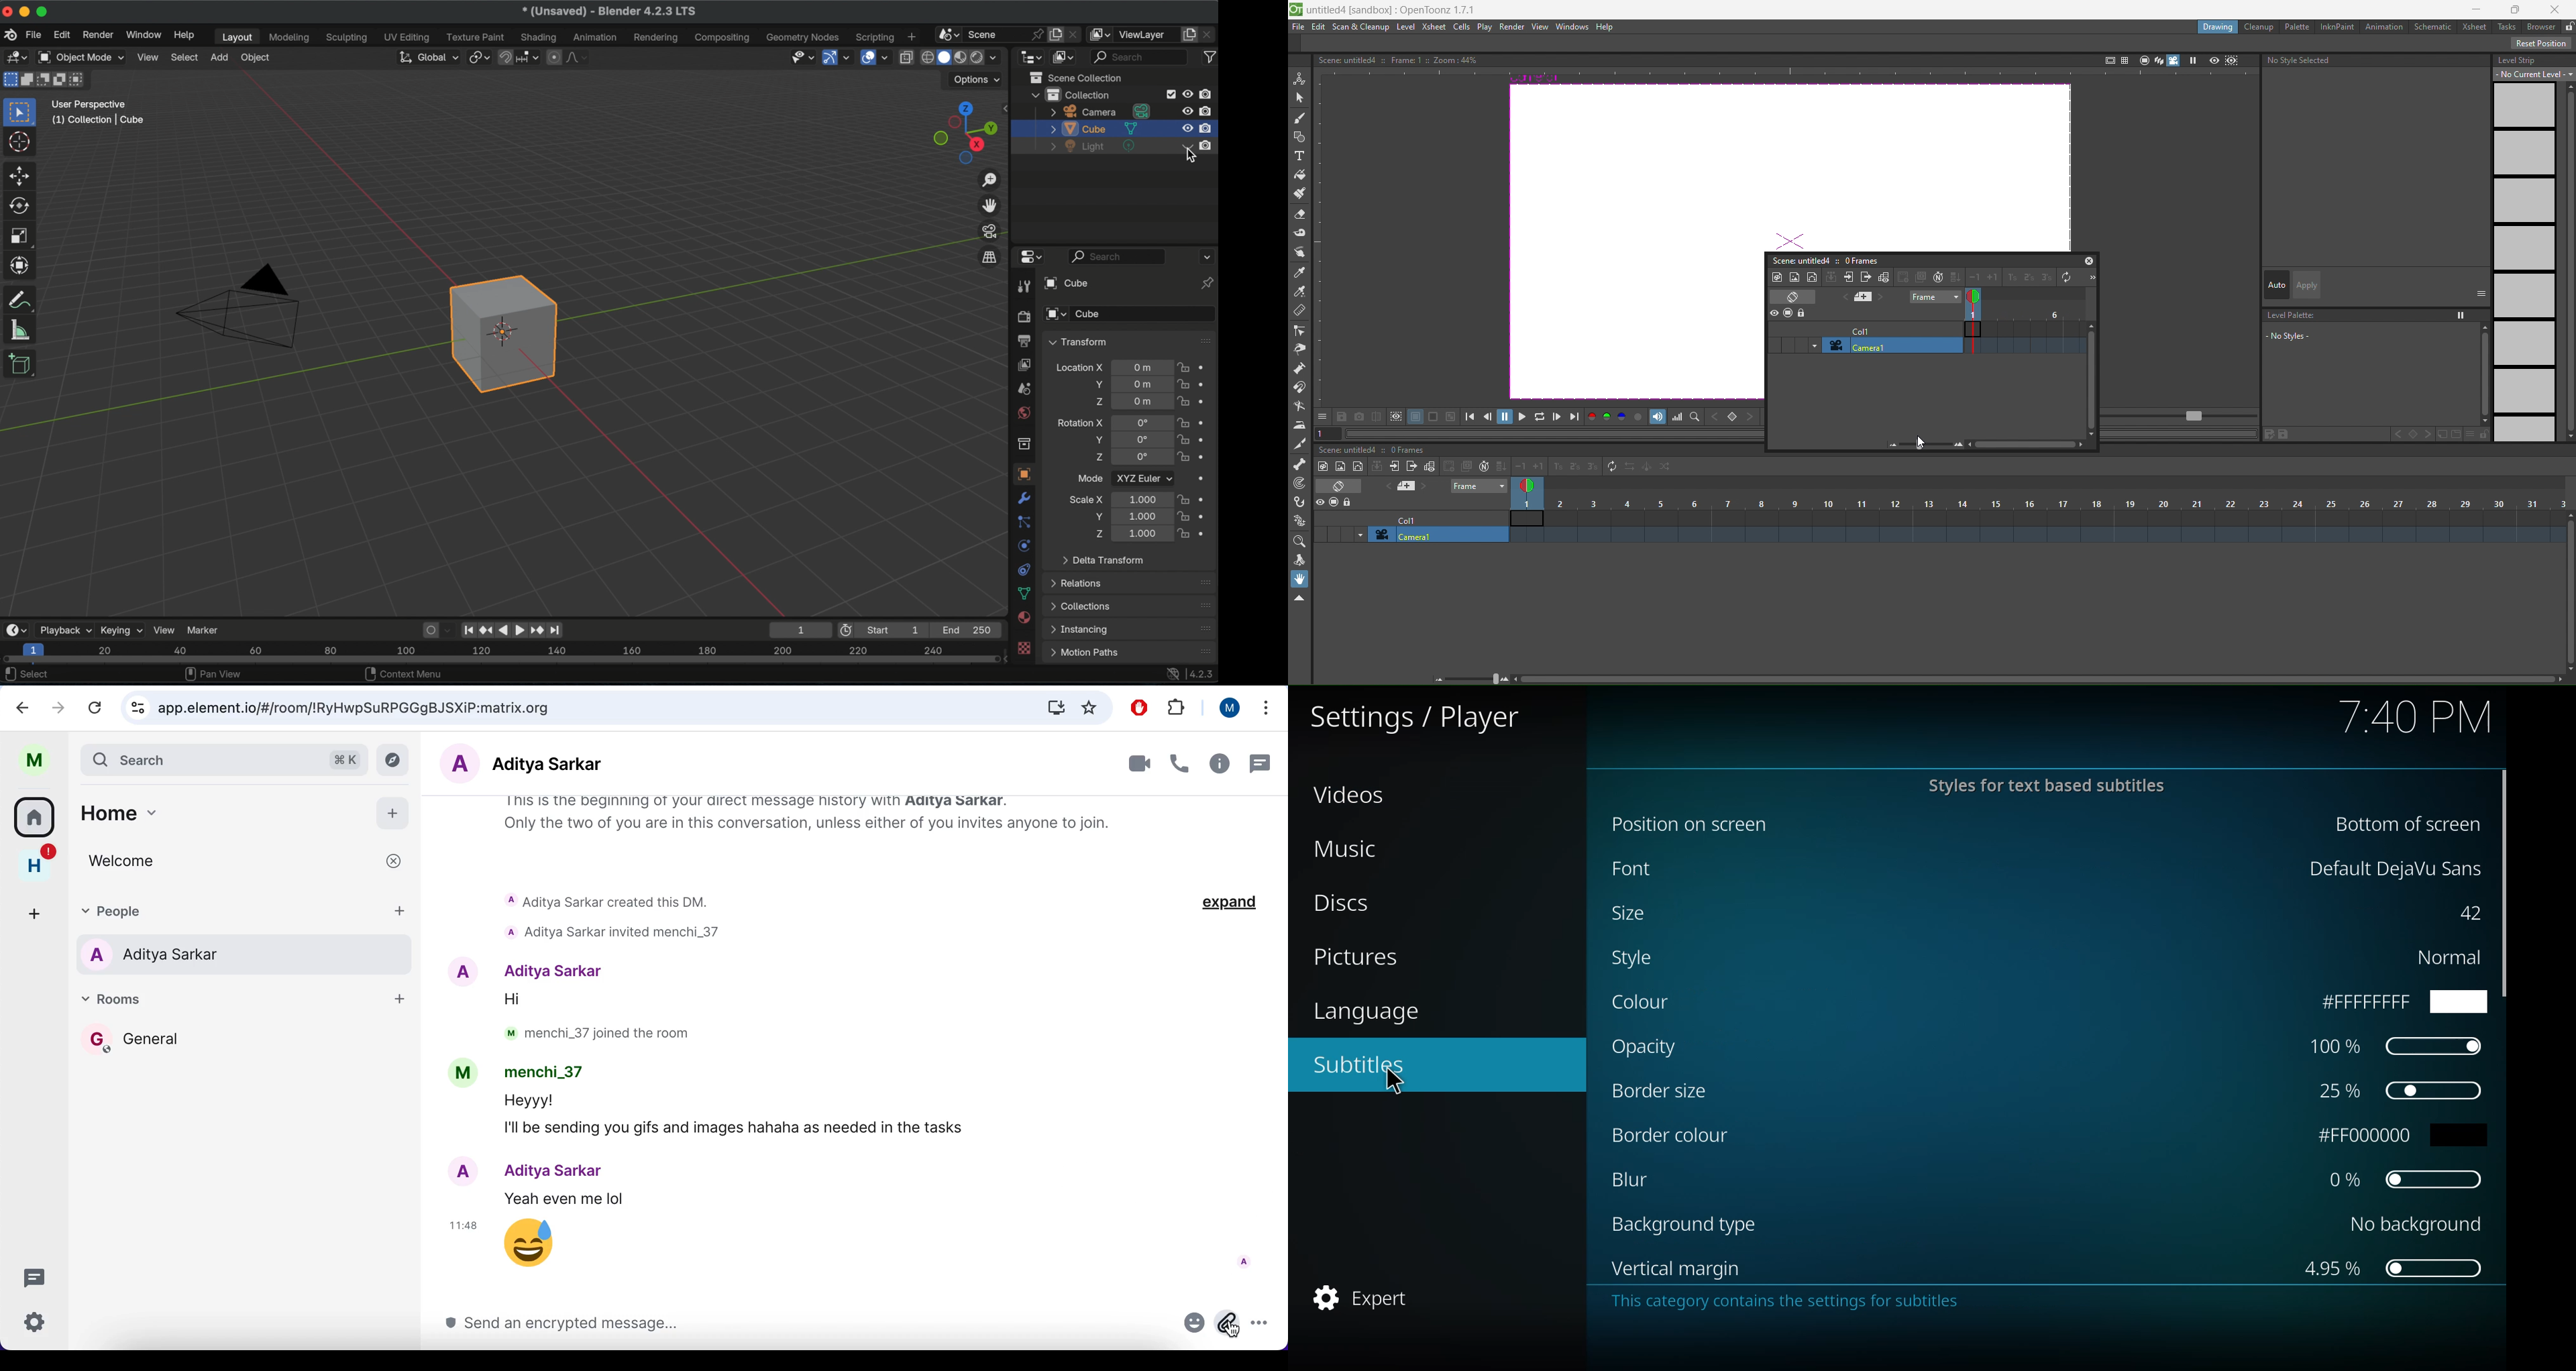  What do you see at coordinates (354, 164) in the screenshot?
I see `X axis` at bounding box center [354, 164].